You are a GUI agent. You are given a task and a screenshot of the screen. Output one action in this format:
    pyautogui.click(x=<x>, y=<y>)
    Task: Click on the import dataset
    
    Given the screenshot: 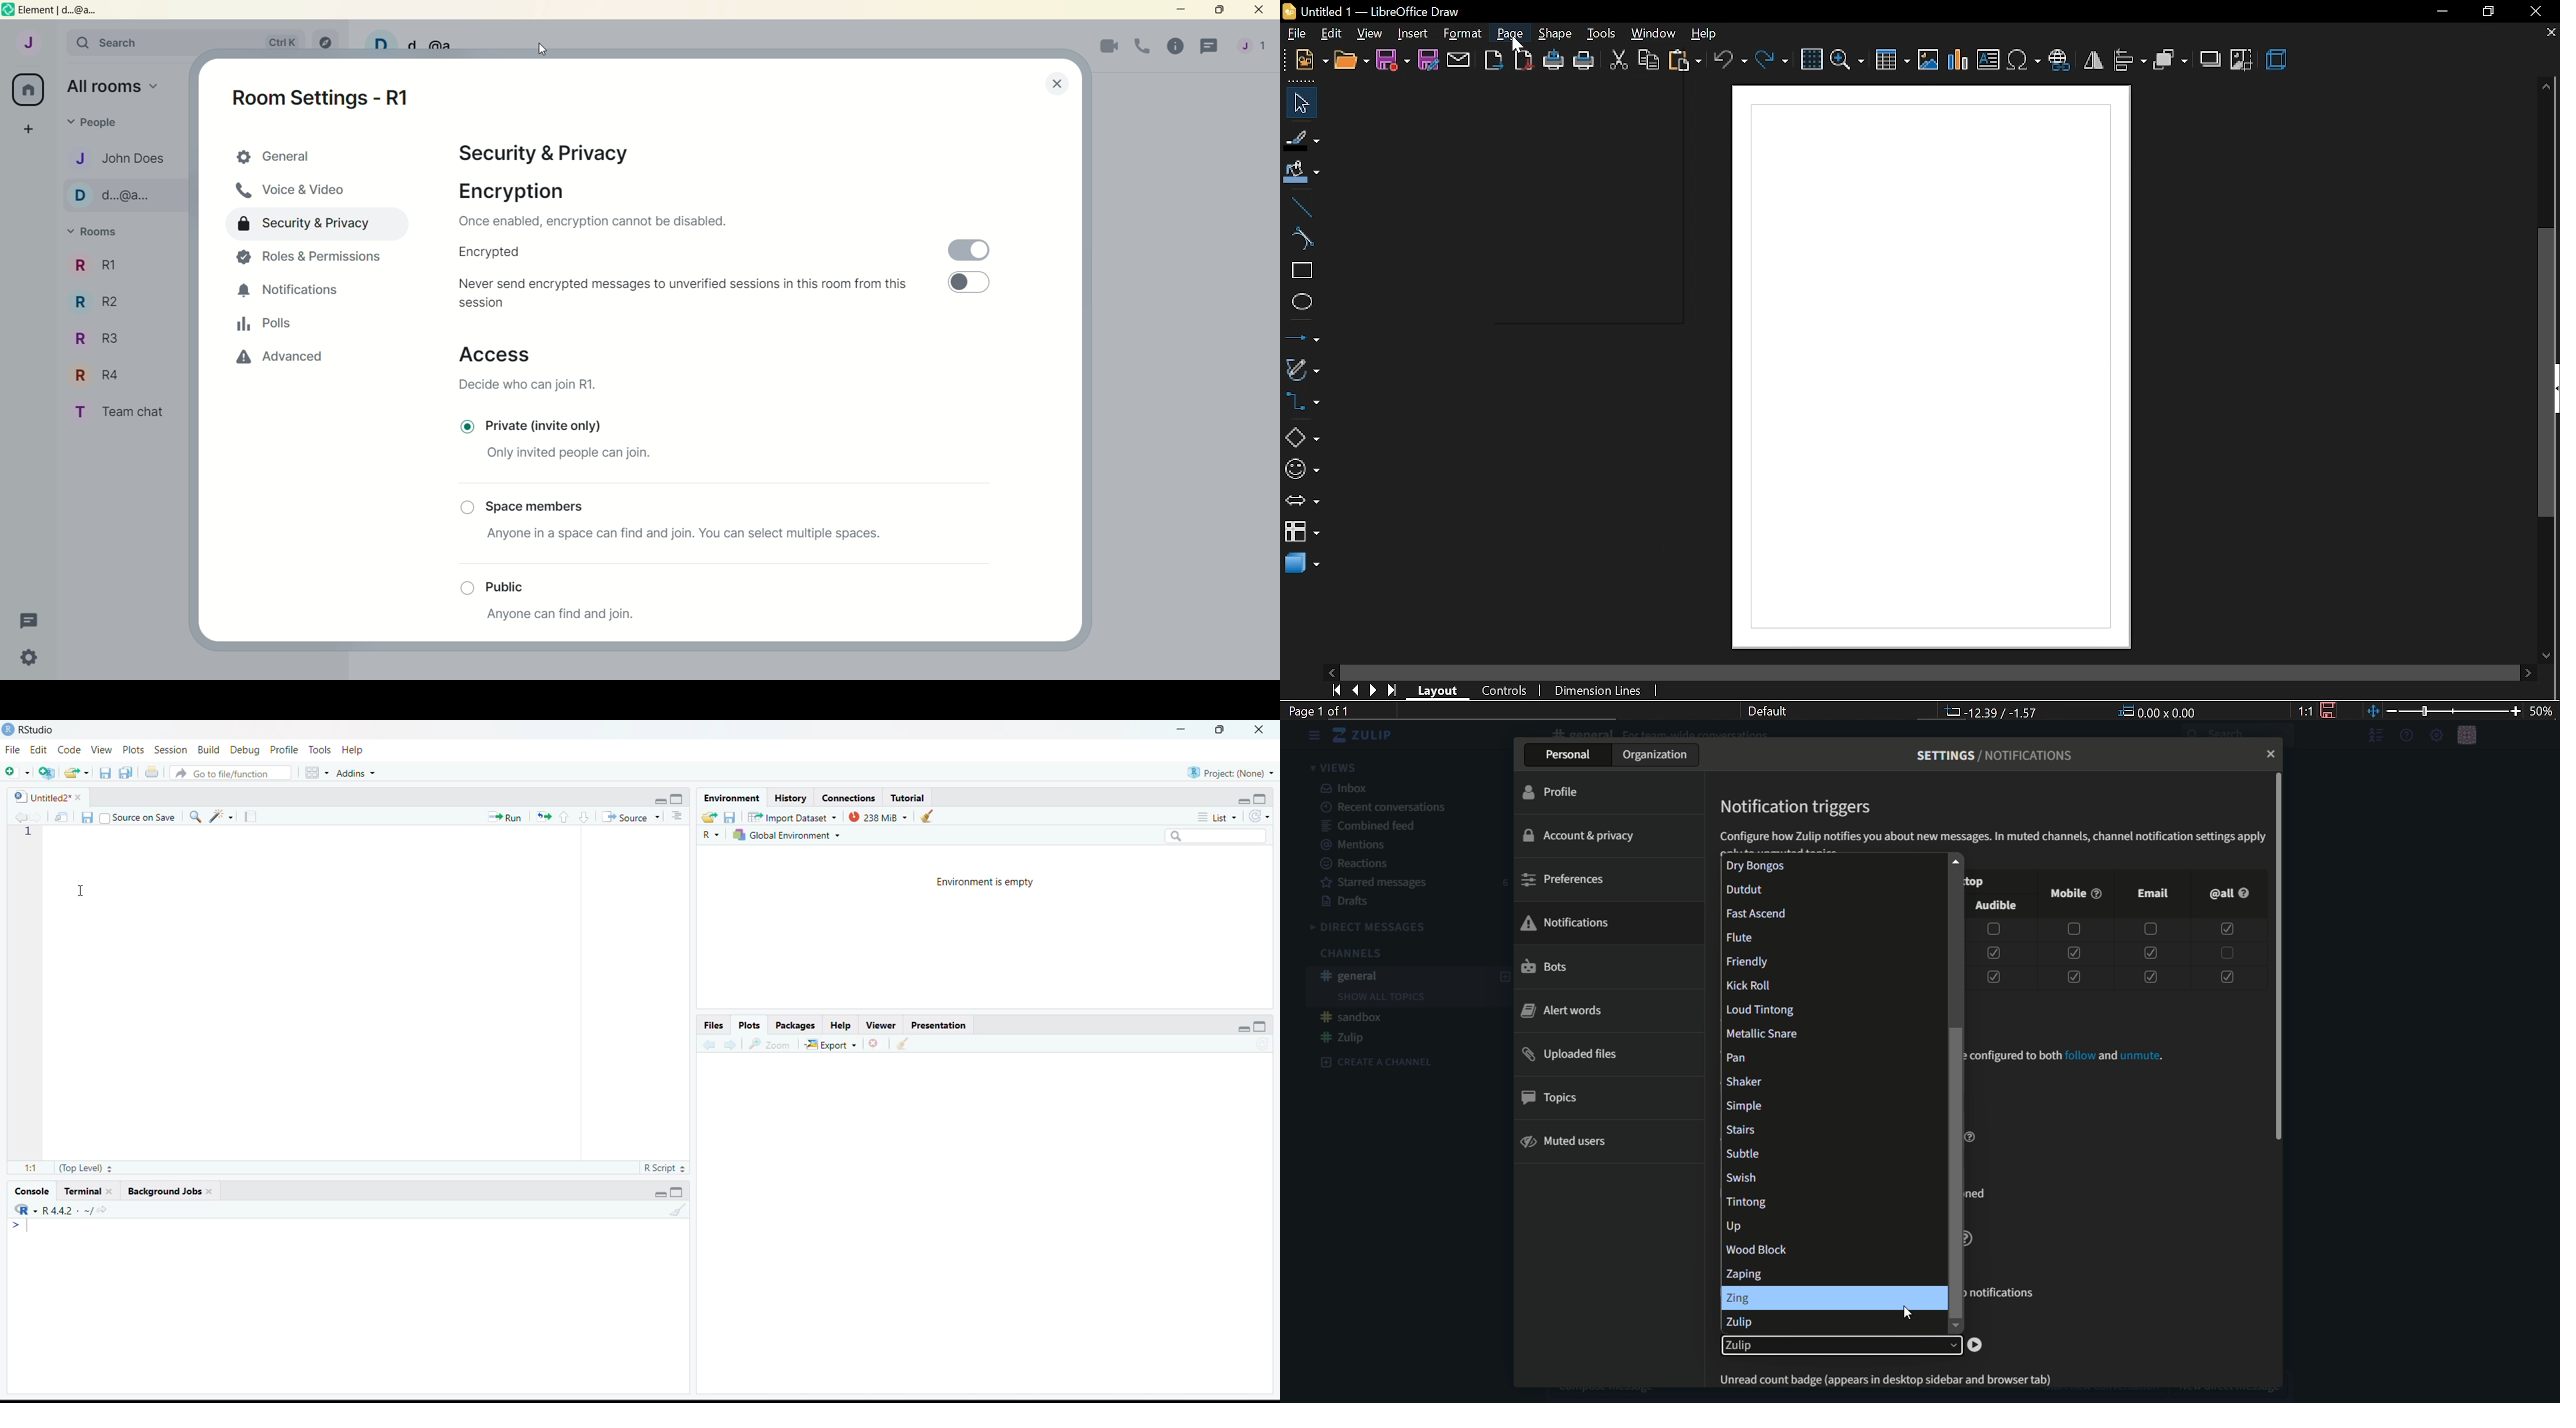 What is the action you would take?
    pyautogui.click(x=791, y=817)
    